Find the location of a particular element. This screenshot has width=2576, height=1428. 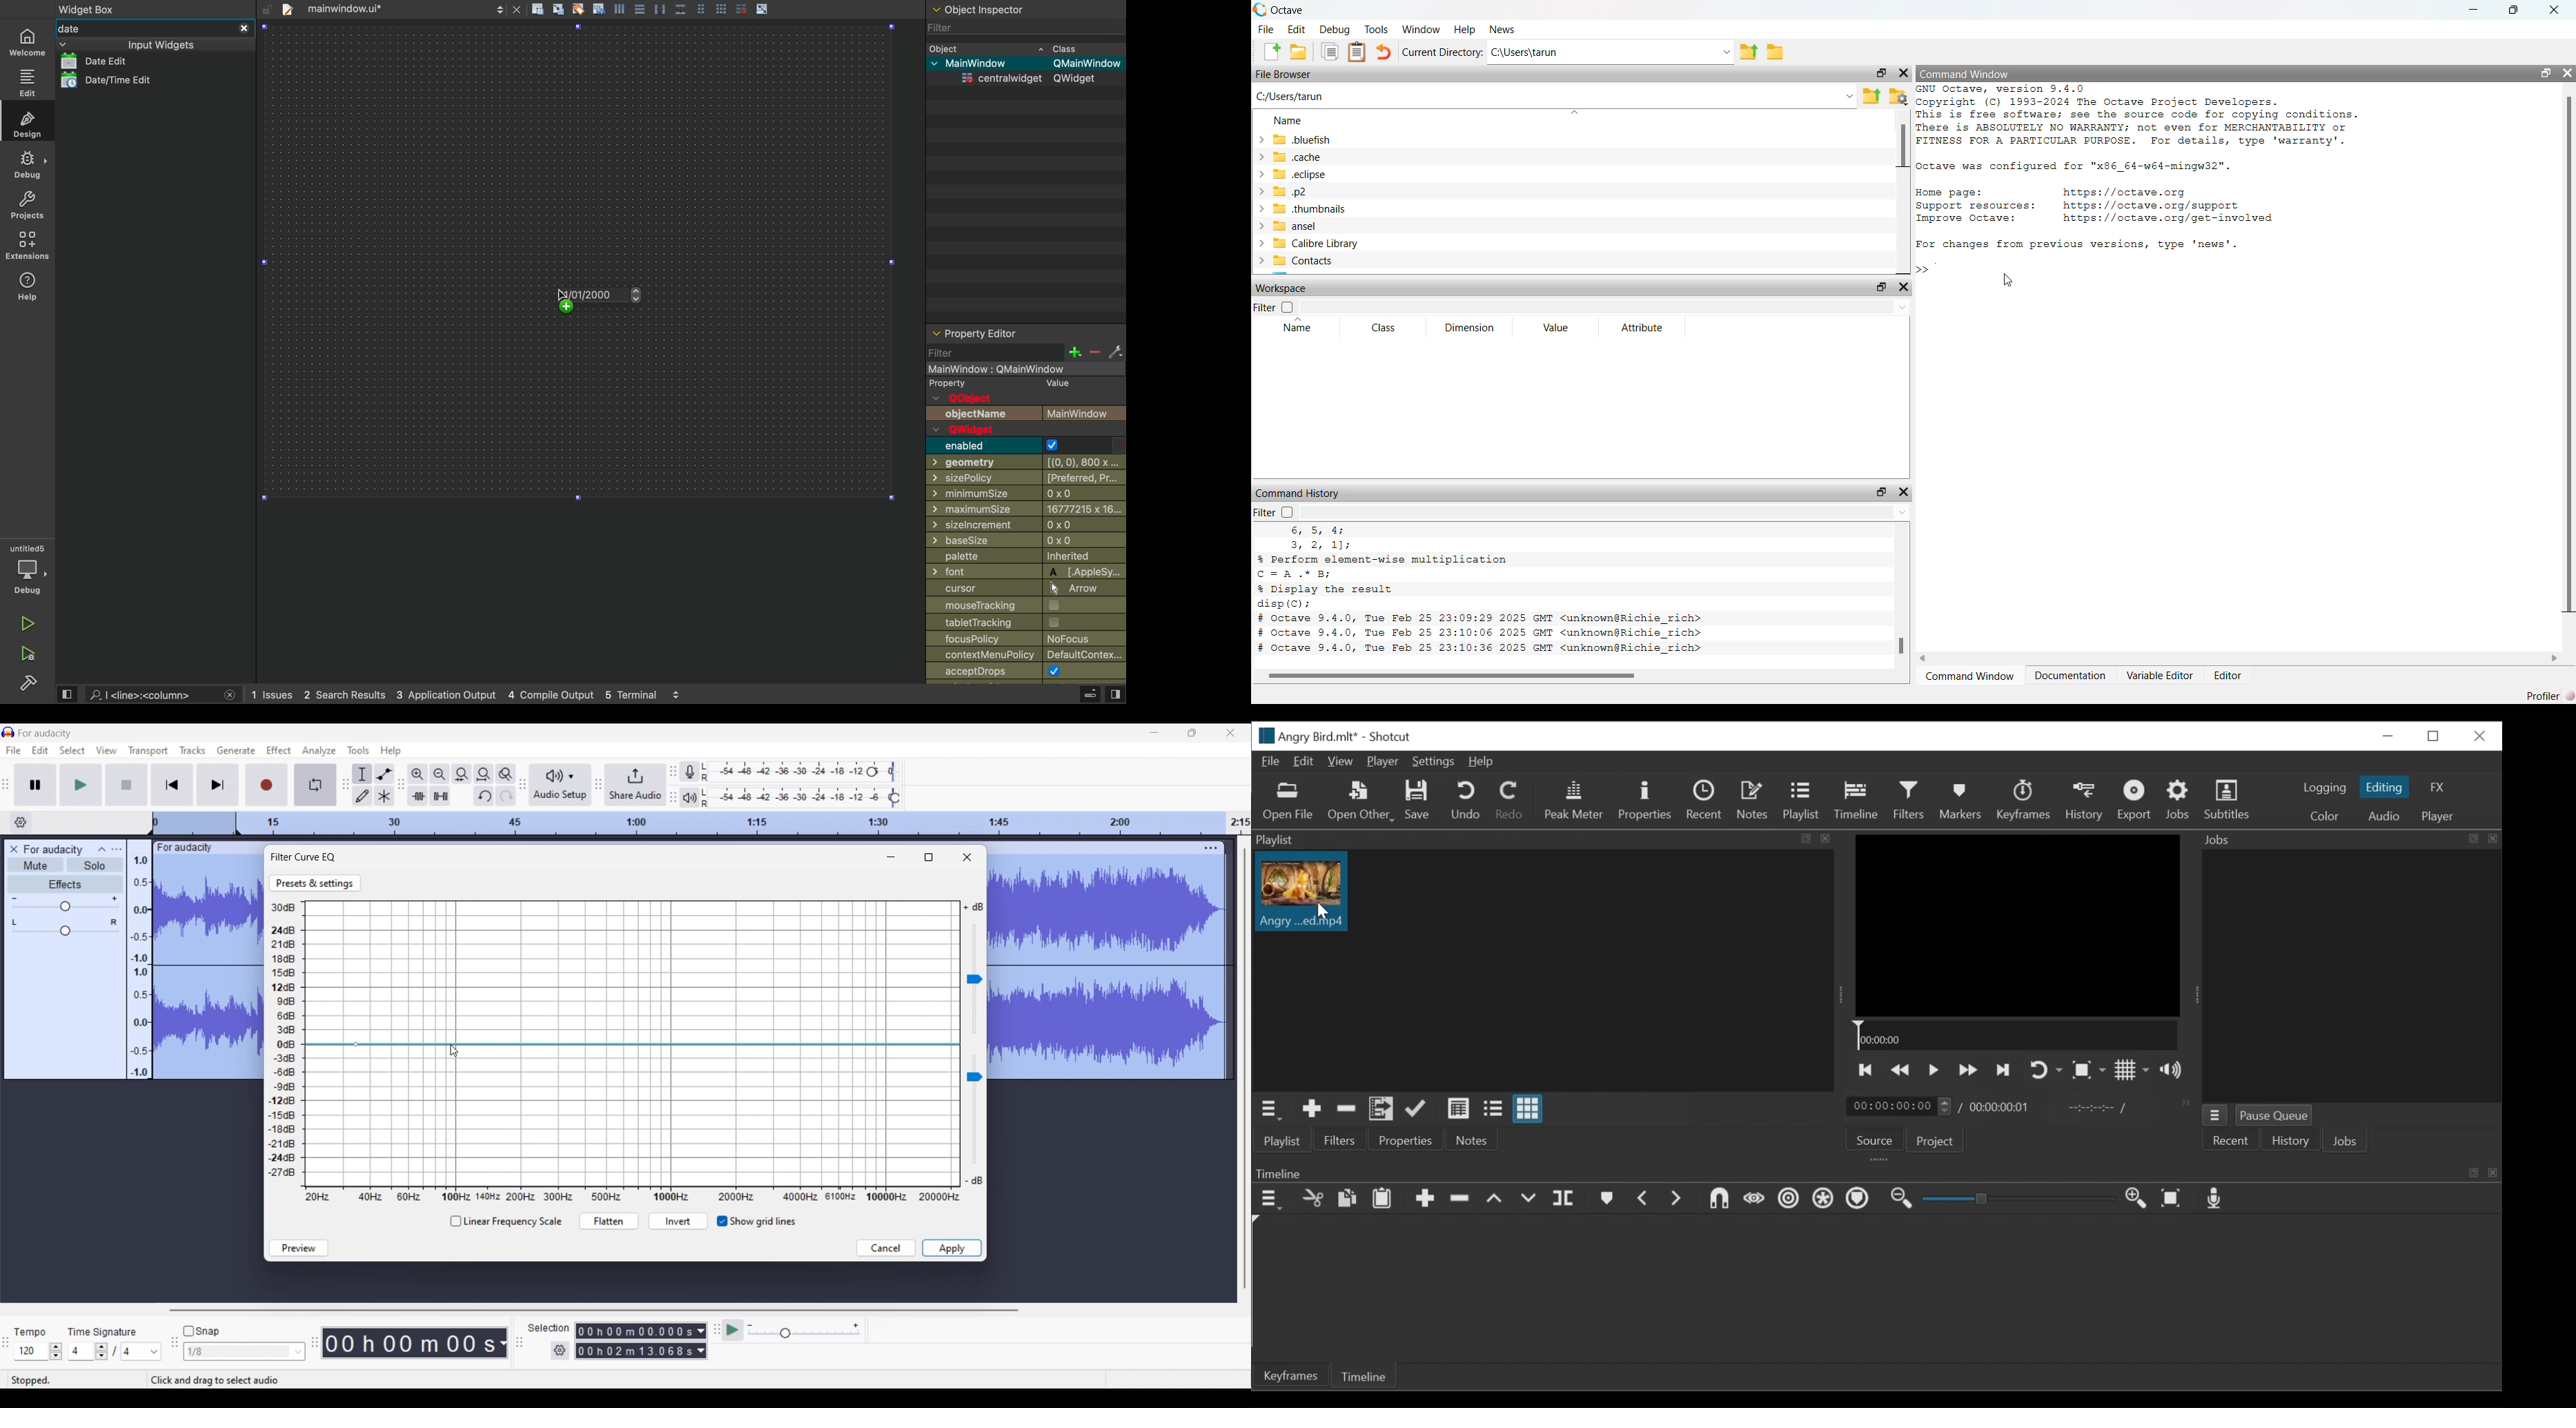

Markers is located at coordinates (1606, 1198).